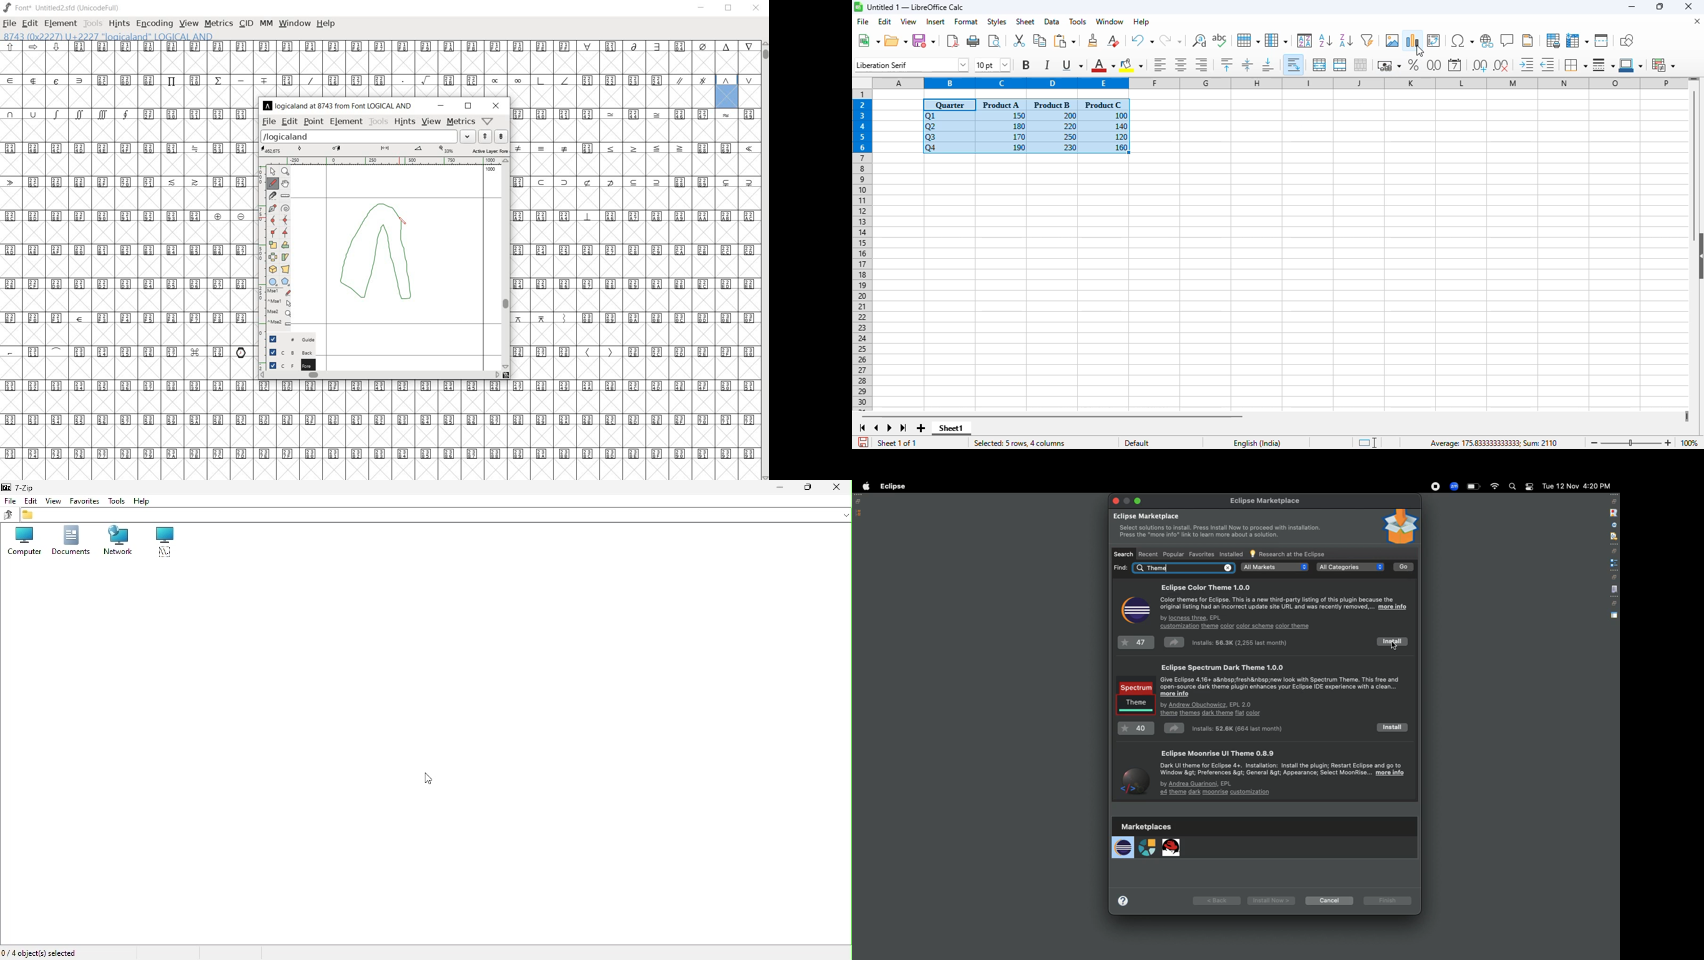 Image resolution: width=1708 pixels, height=980 pixels. What do you see at coordinates (1697, 21) in the screenshot?
I see `close document` at bounding box center [1697, 21].